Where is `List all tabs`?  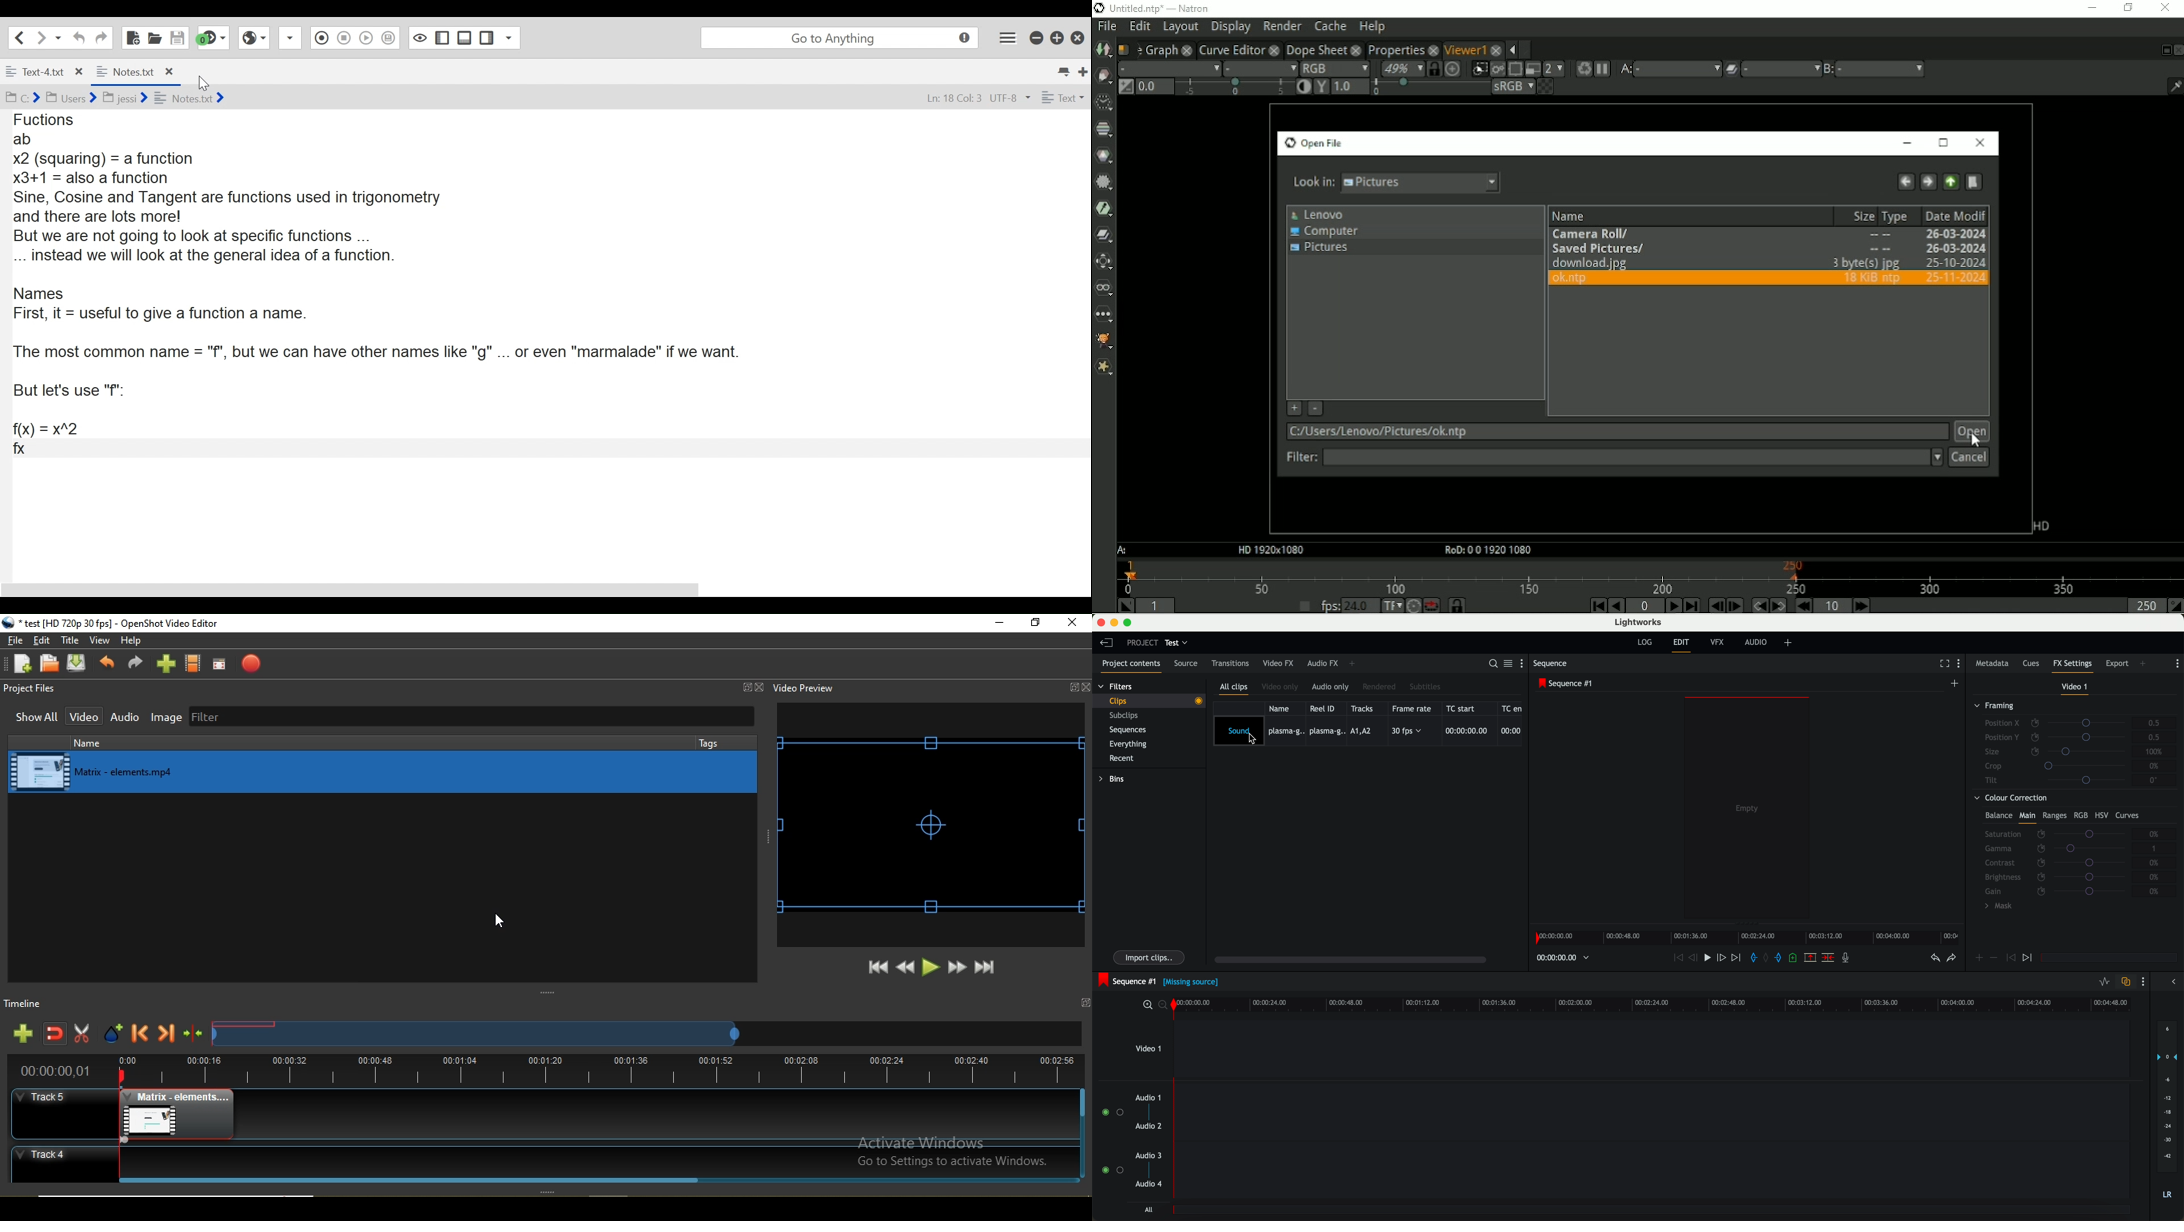
List all tabs is located at coordinates (1063, 70).